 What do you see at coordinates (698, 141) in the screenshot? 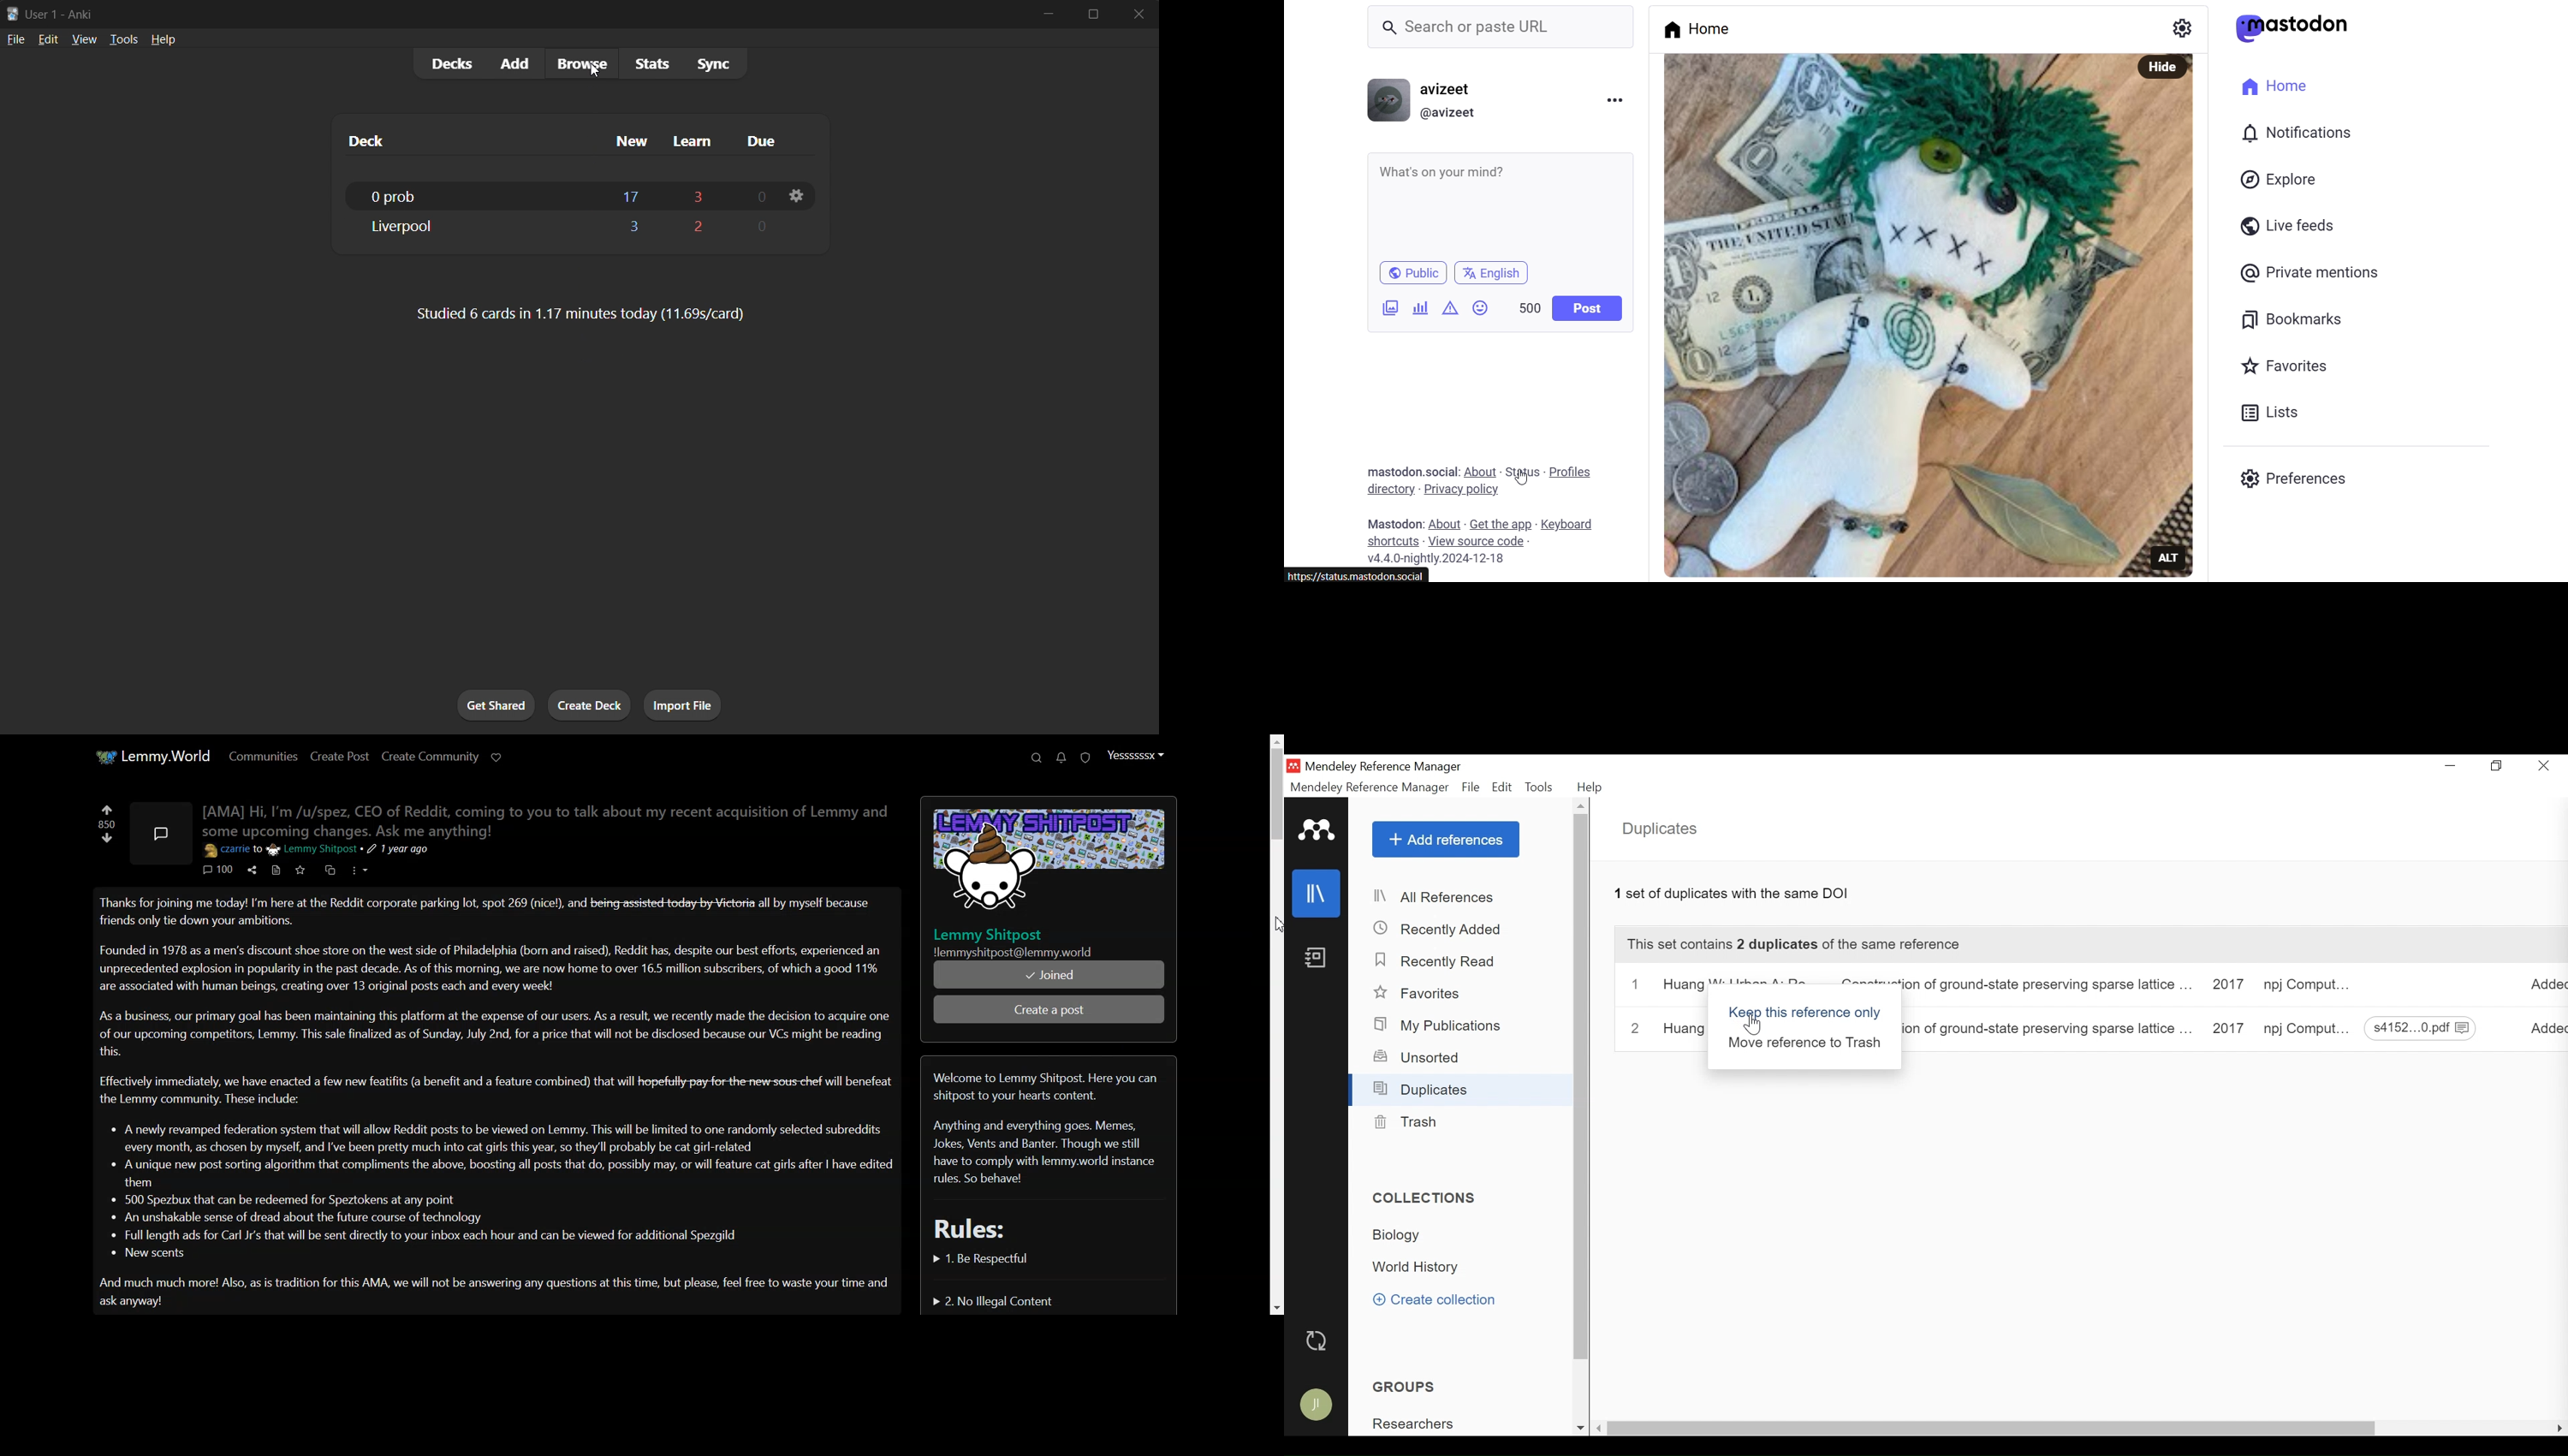
I see `learn cards column` at bounding box center [698, 141].